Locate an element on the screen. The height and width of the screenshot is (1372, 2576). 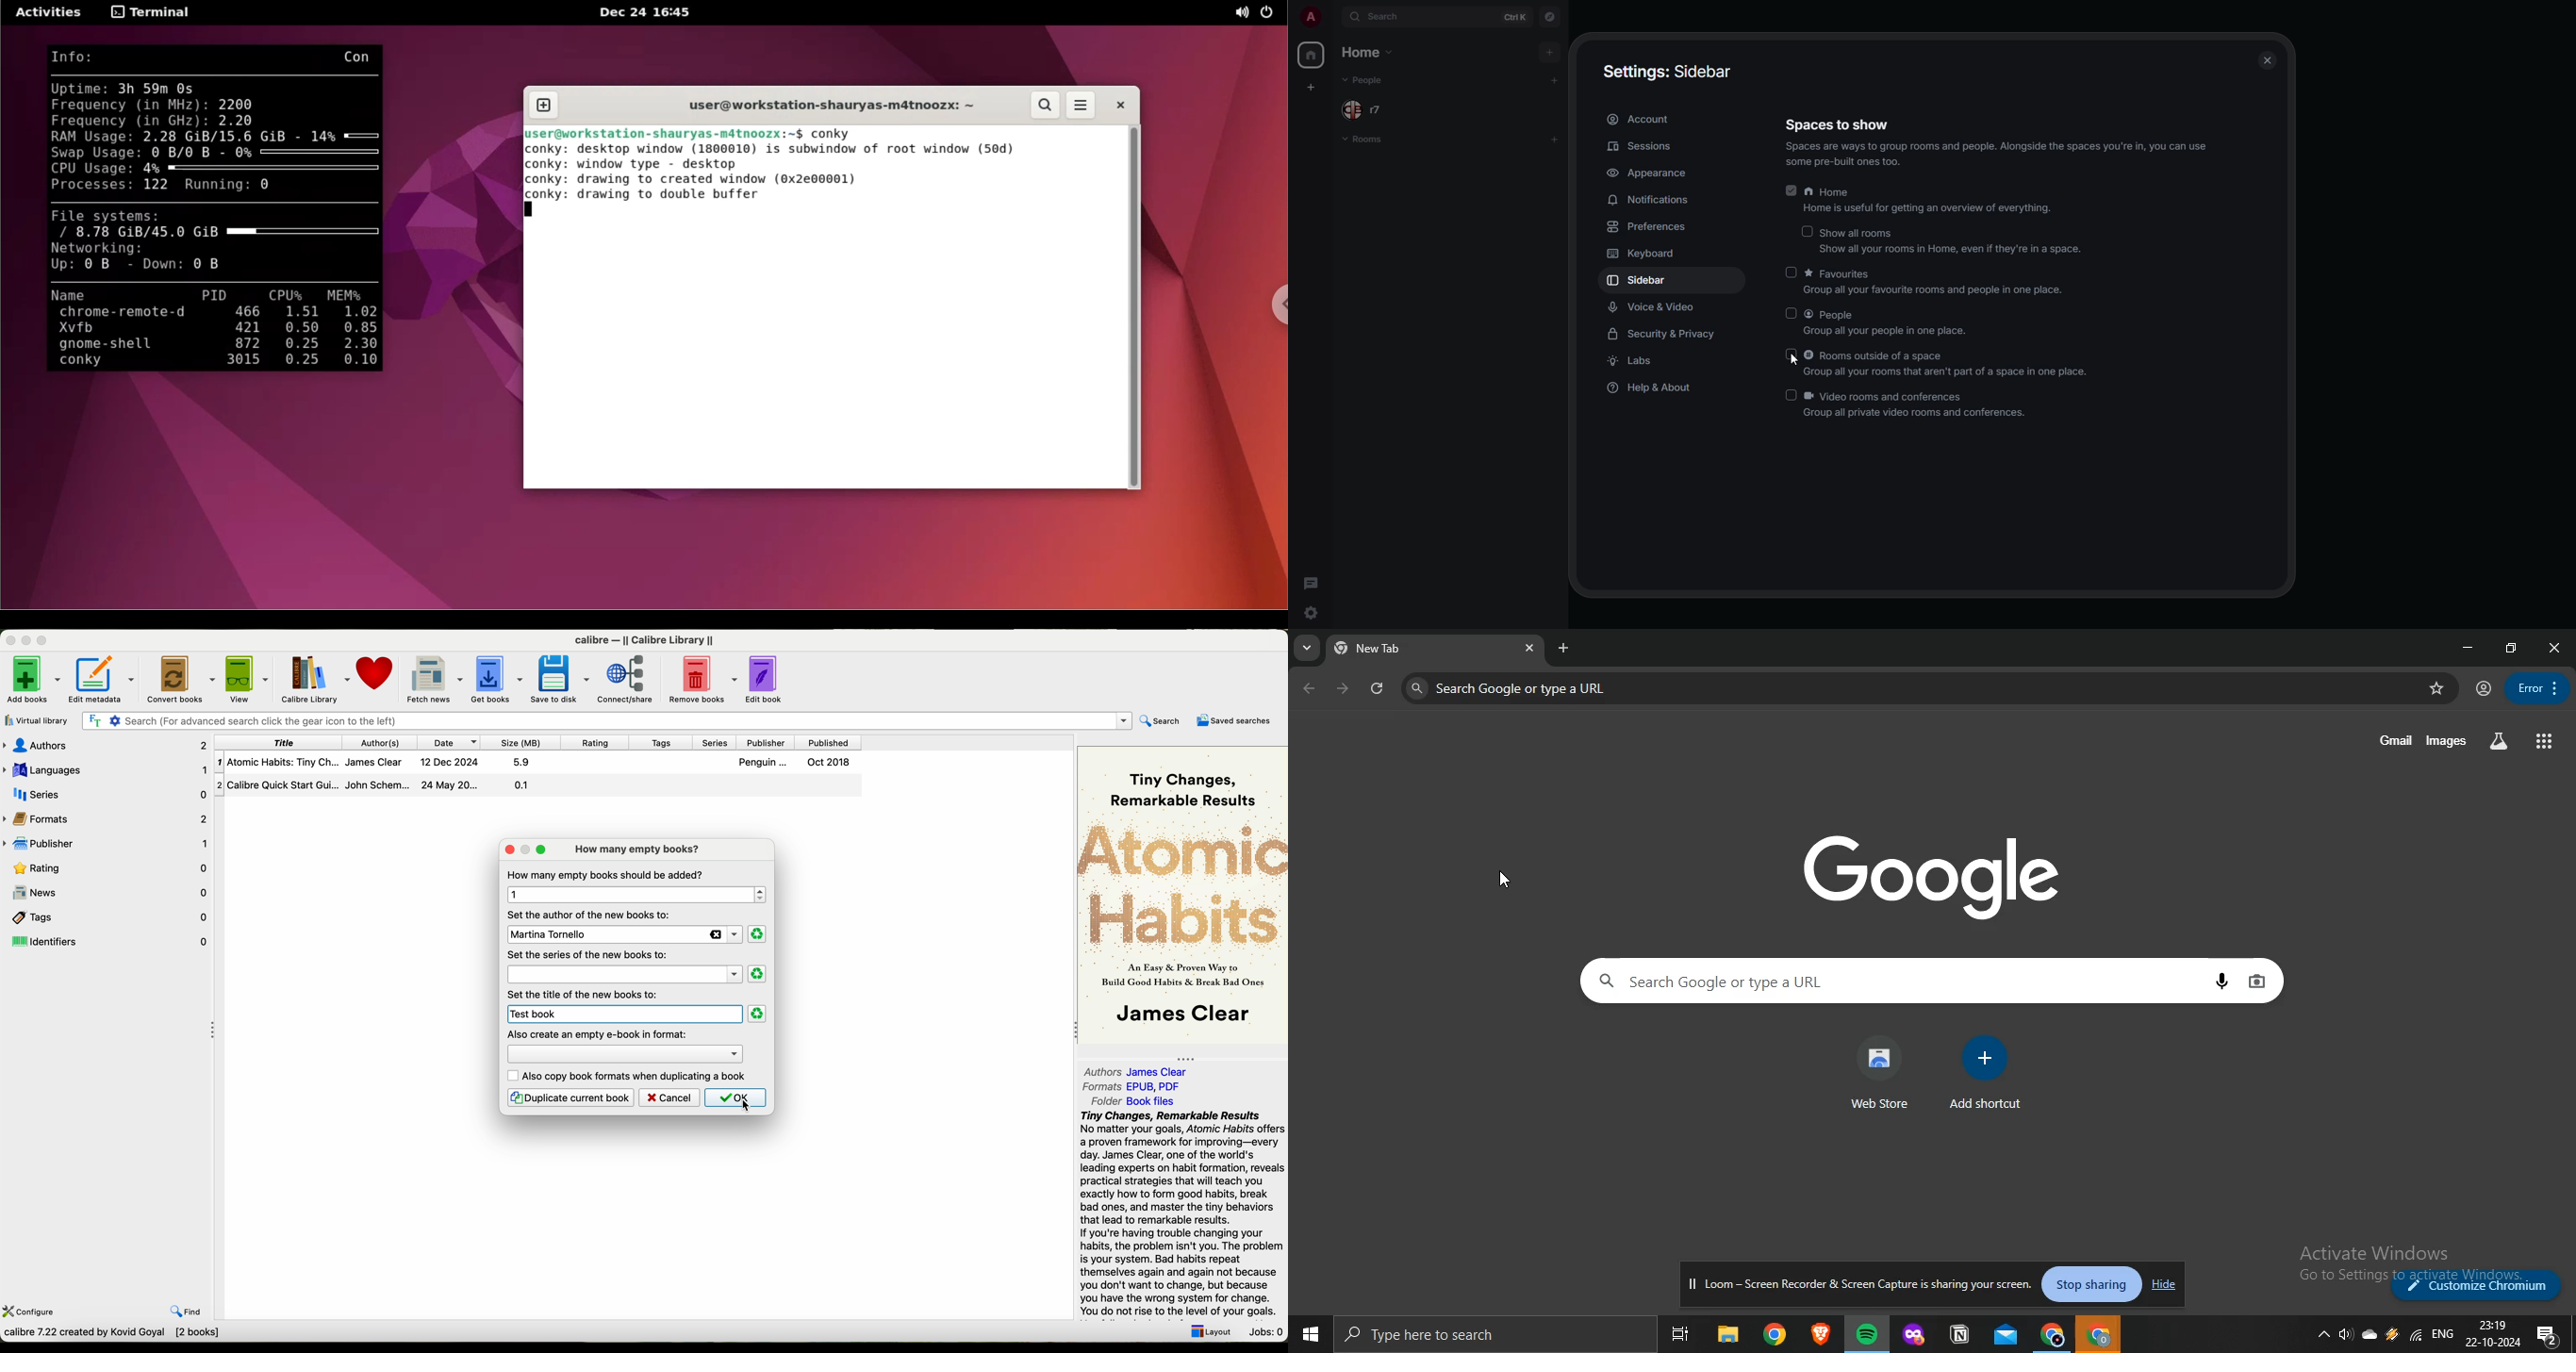
file explorer is located at coordinates (1730, 1332).